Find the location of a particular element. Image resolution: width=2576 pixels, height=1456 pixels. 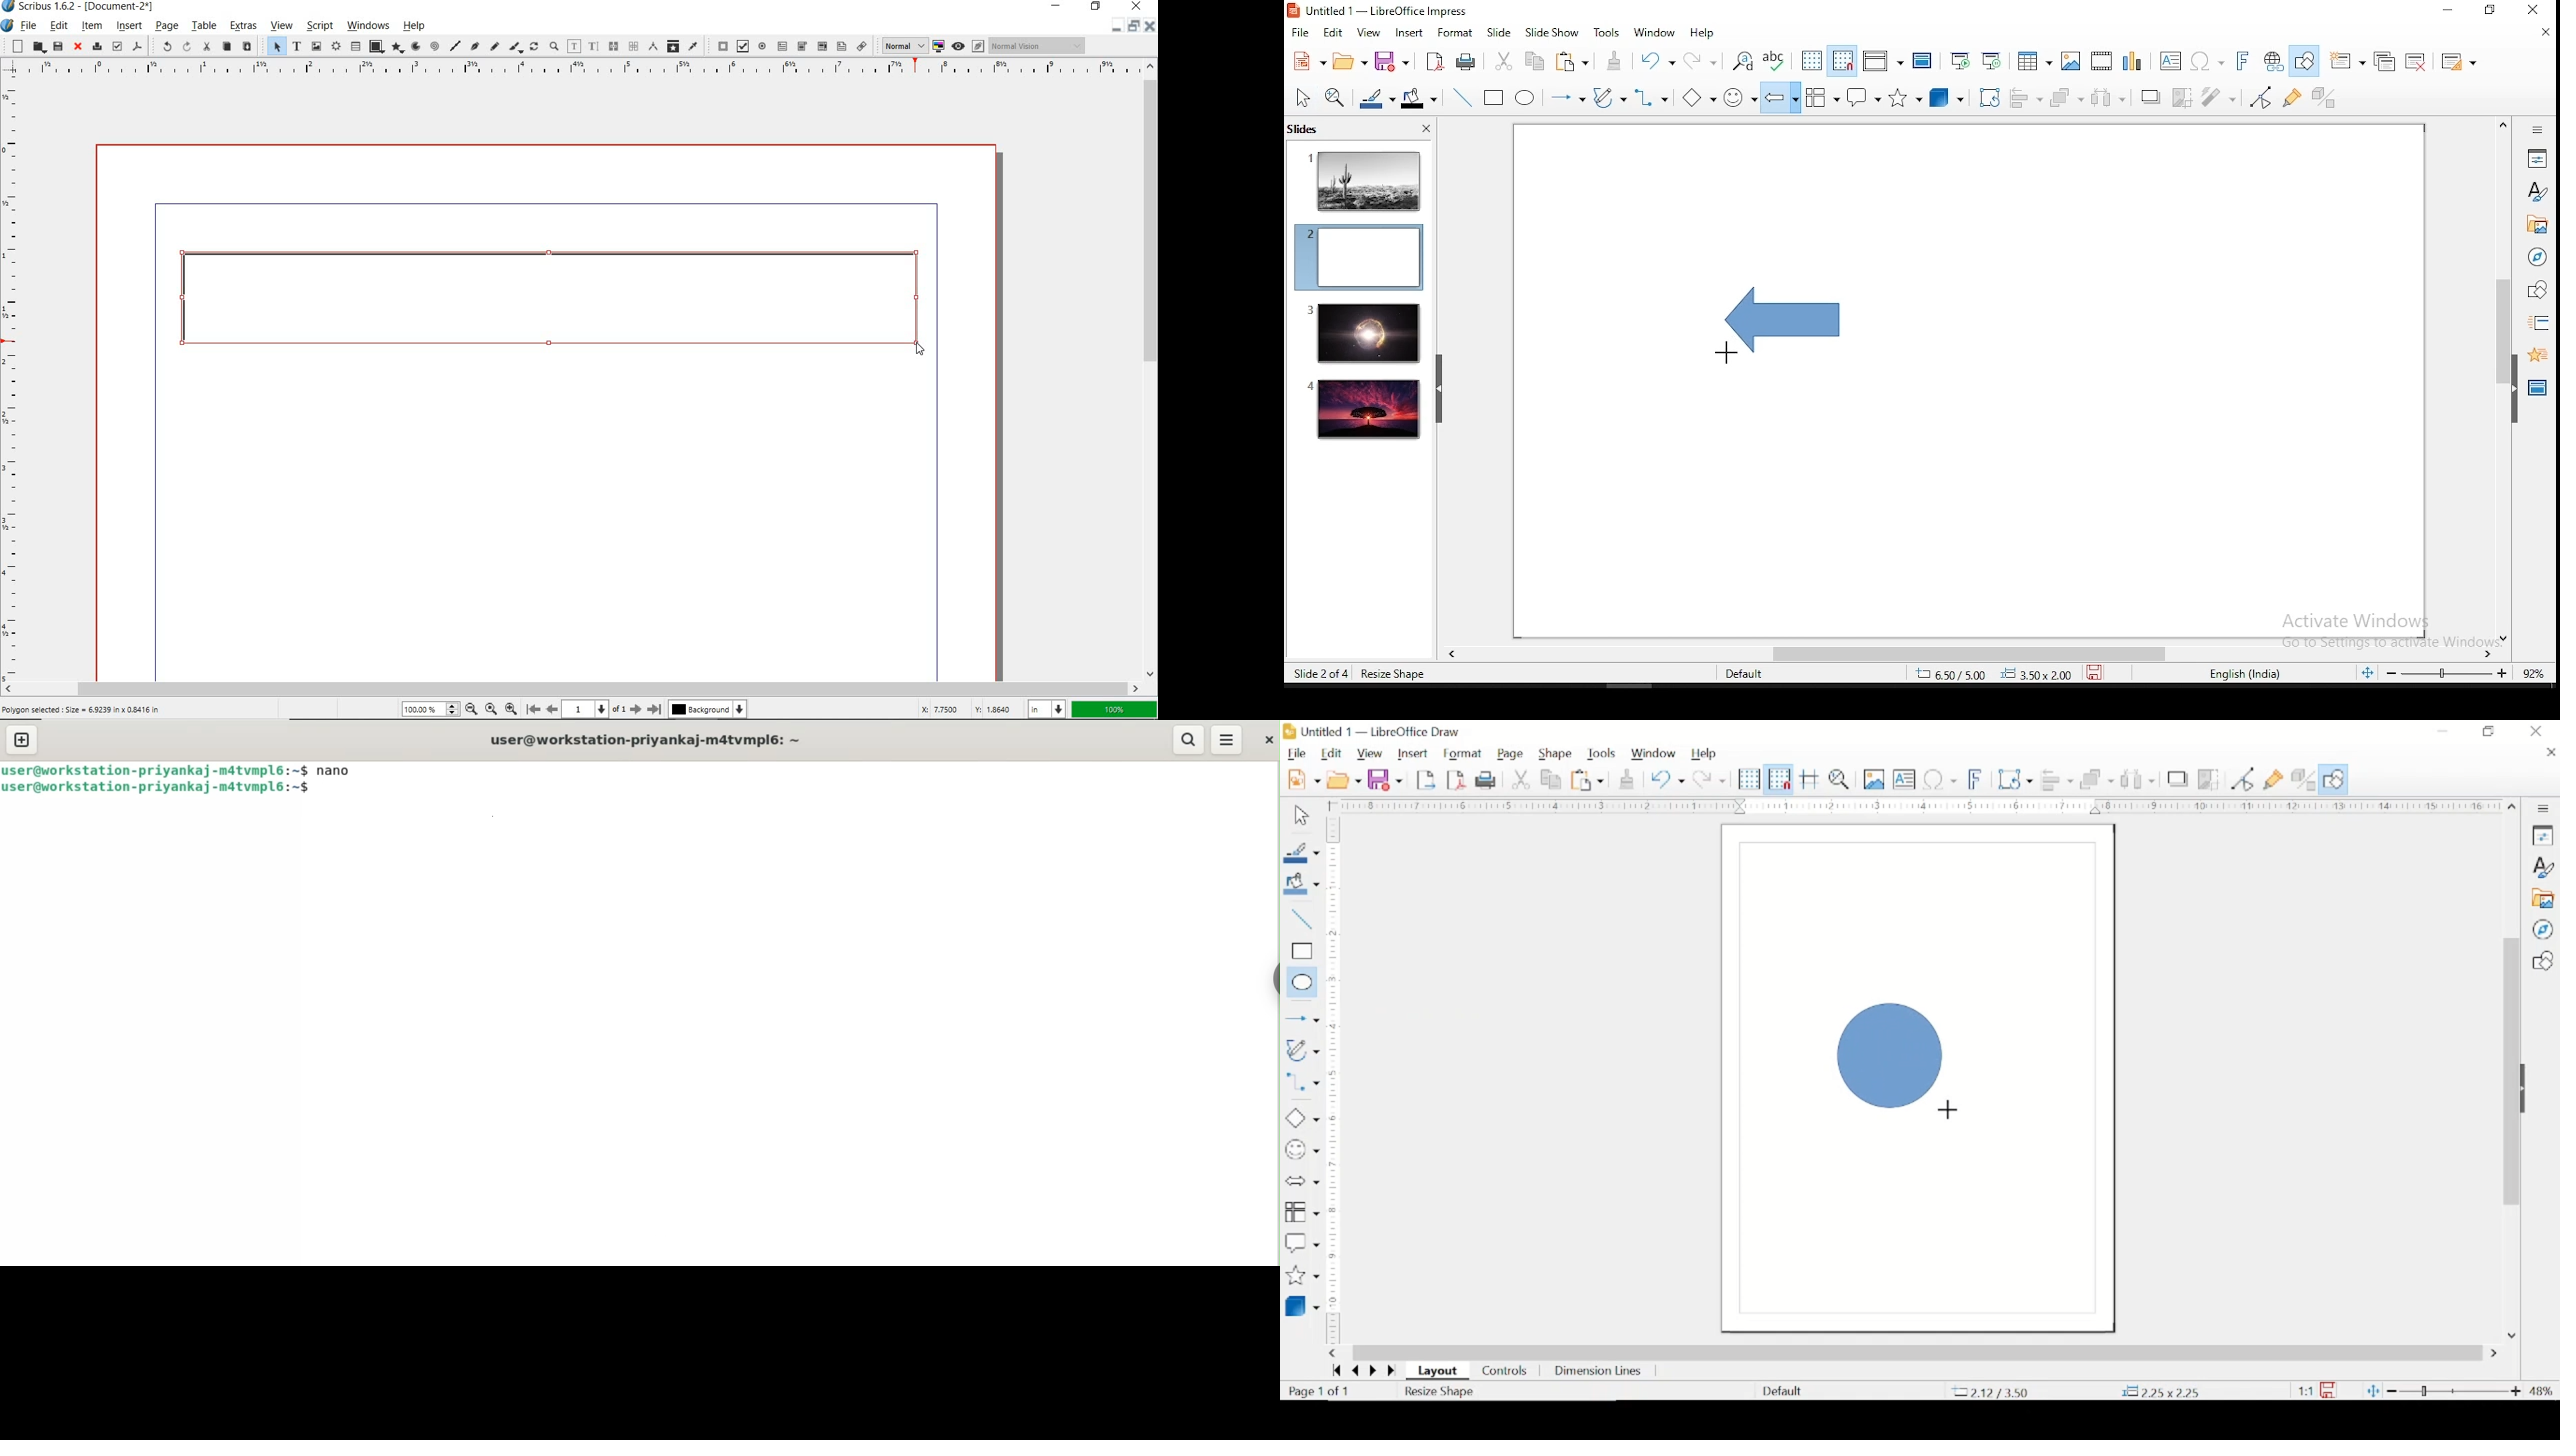

sidebar settings is located at coordinates (2545, 808).